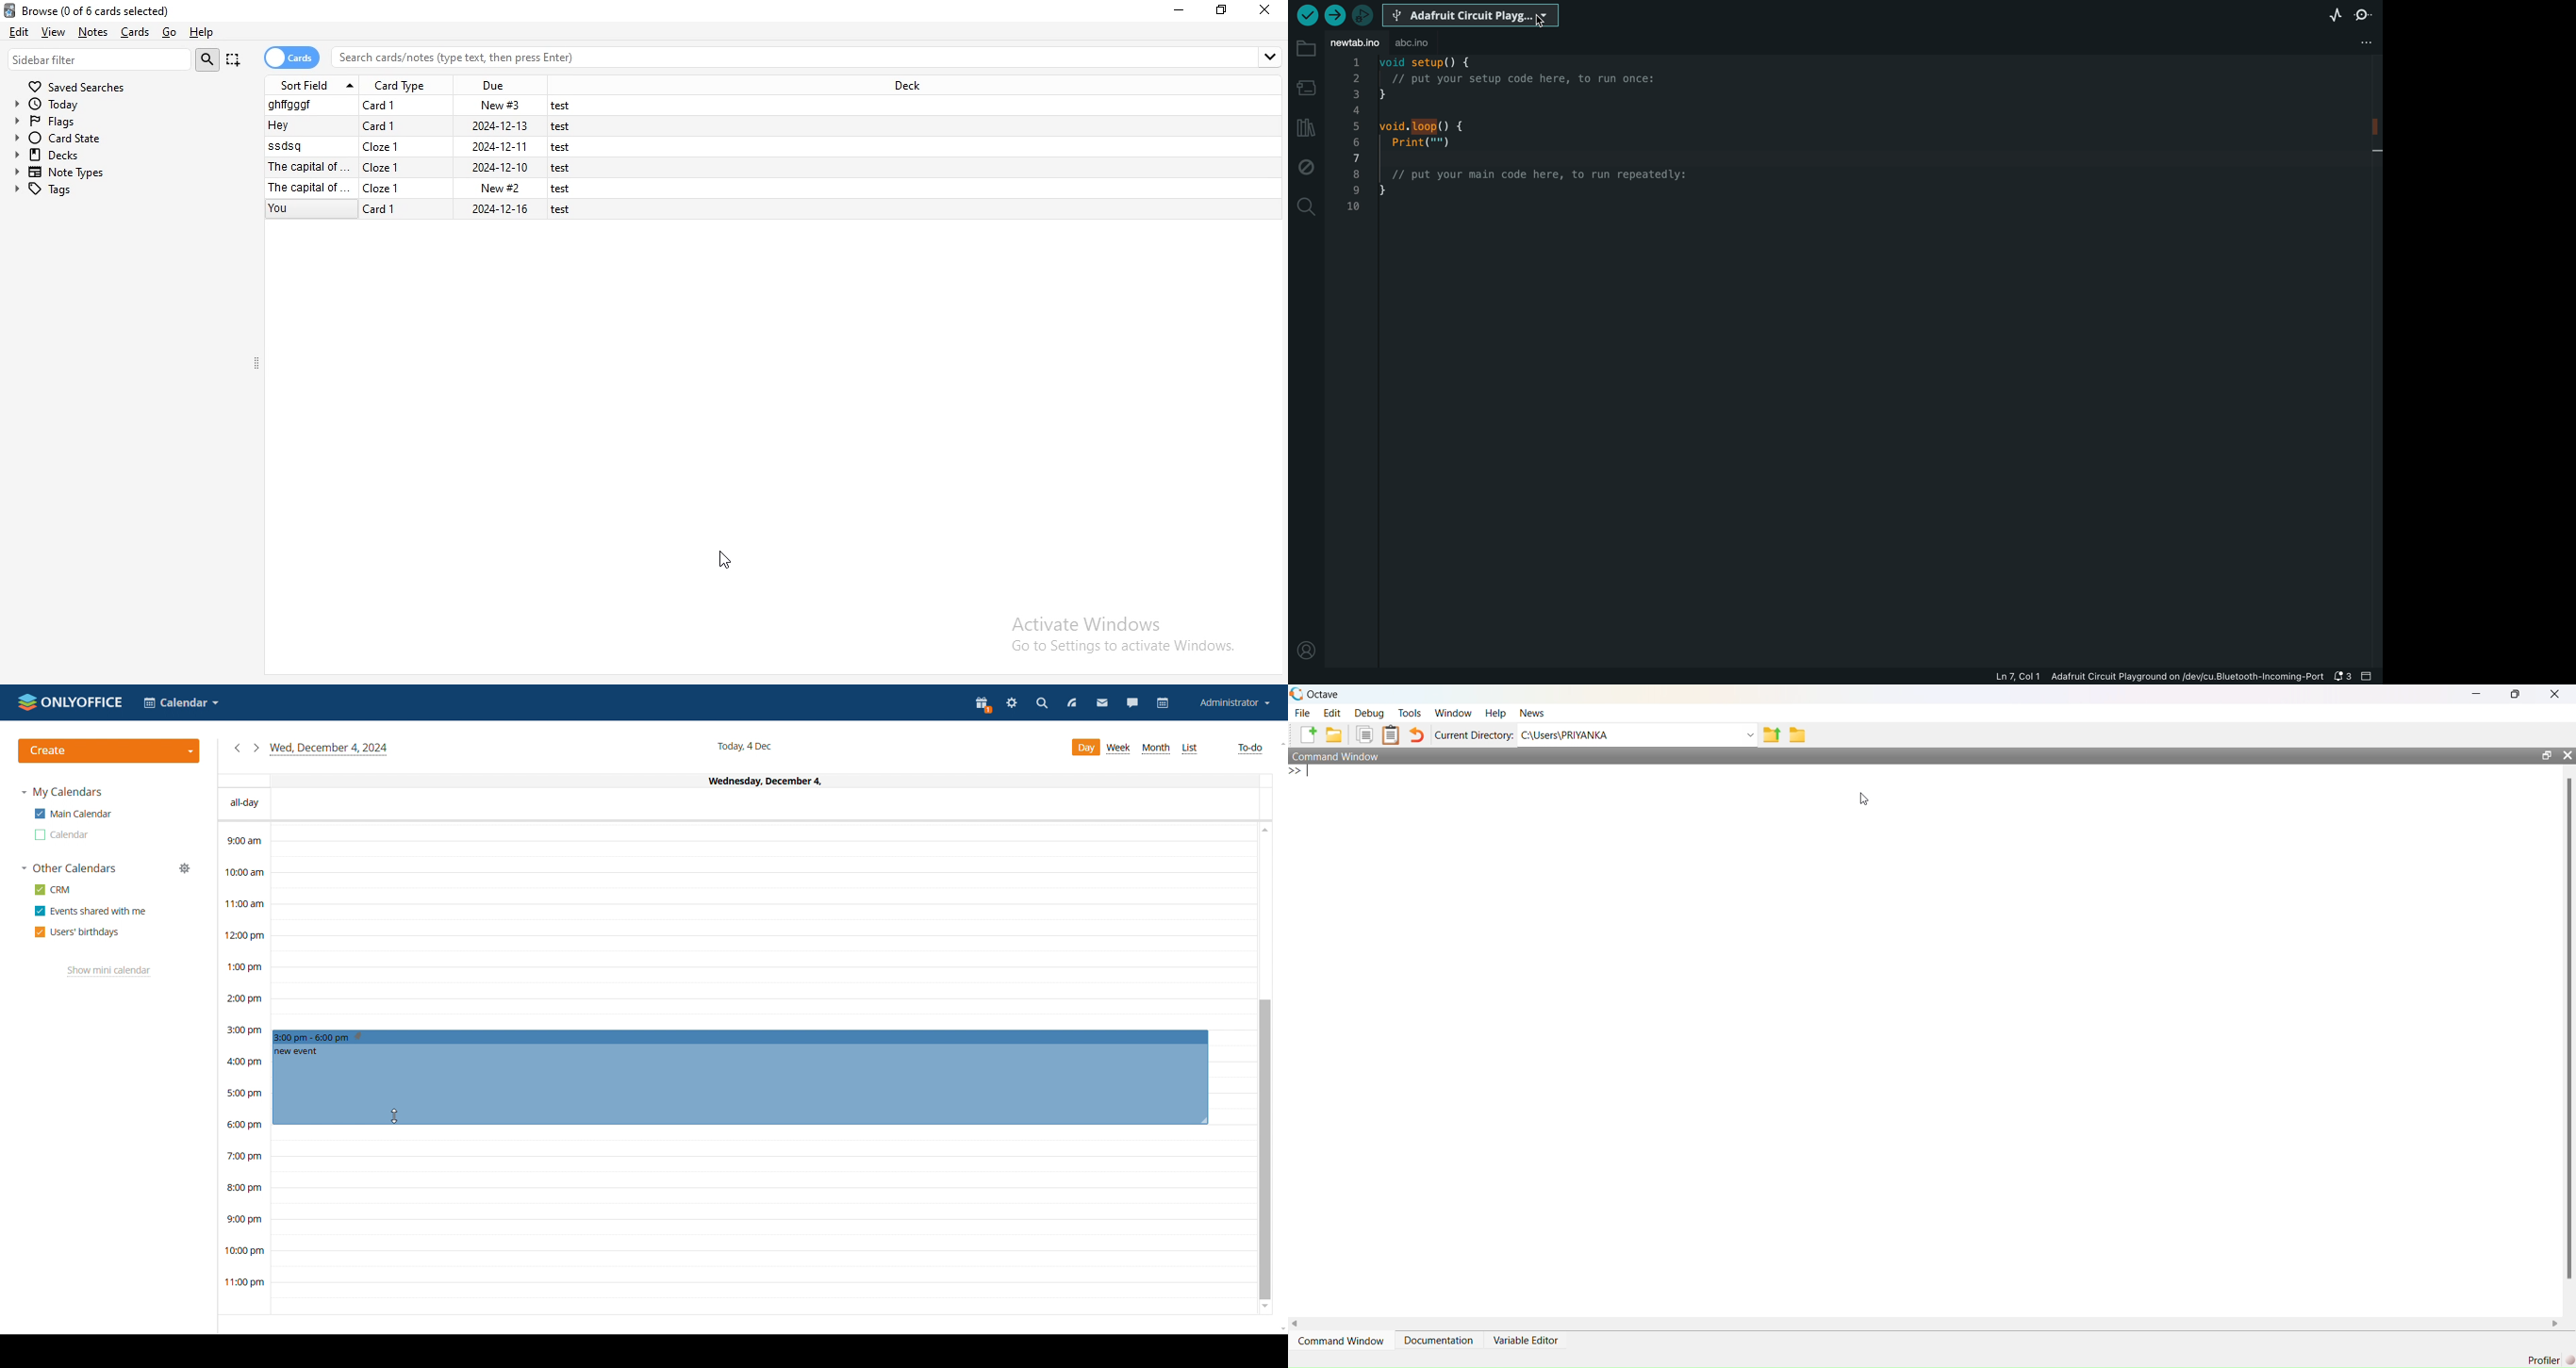 The width and height of the screenshot is (2576, 1372). Describe the element at coordinates (100, 59) in the screenshot. I see `sidebar filter` at that location.